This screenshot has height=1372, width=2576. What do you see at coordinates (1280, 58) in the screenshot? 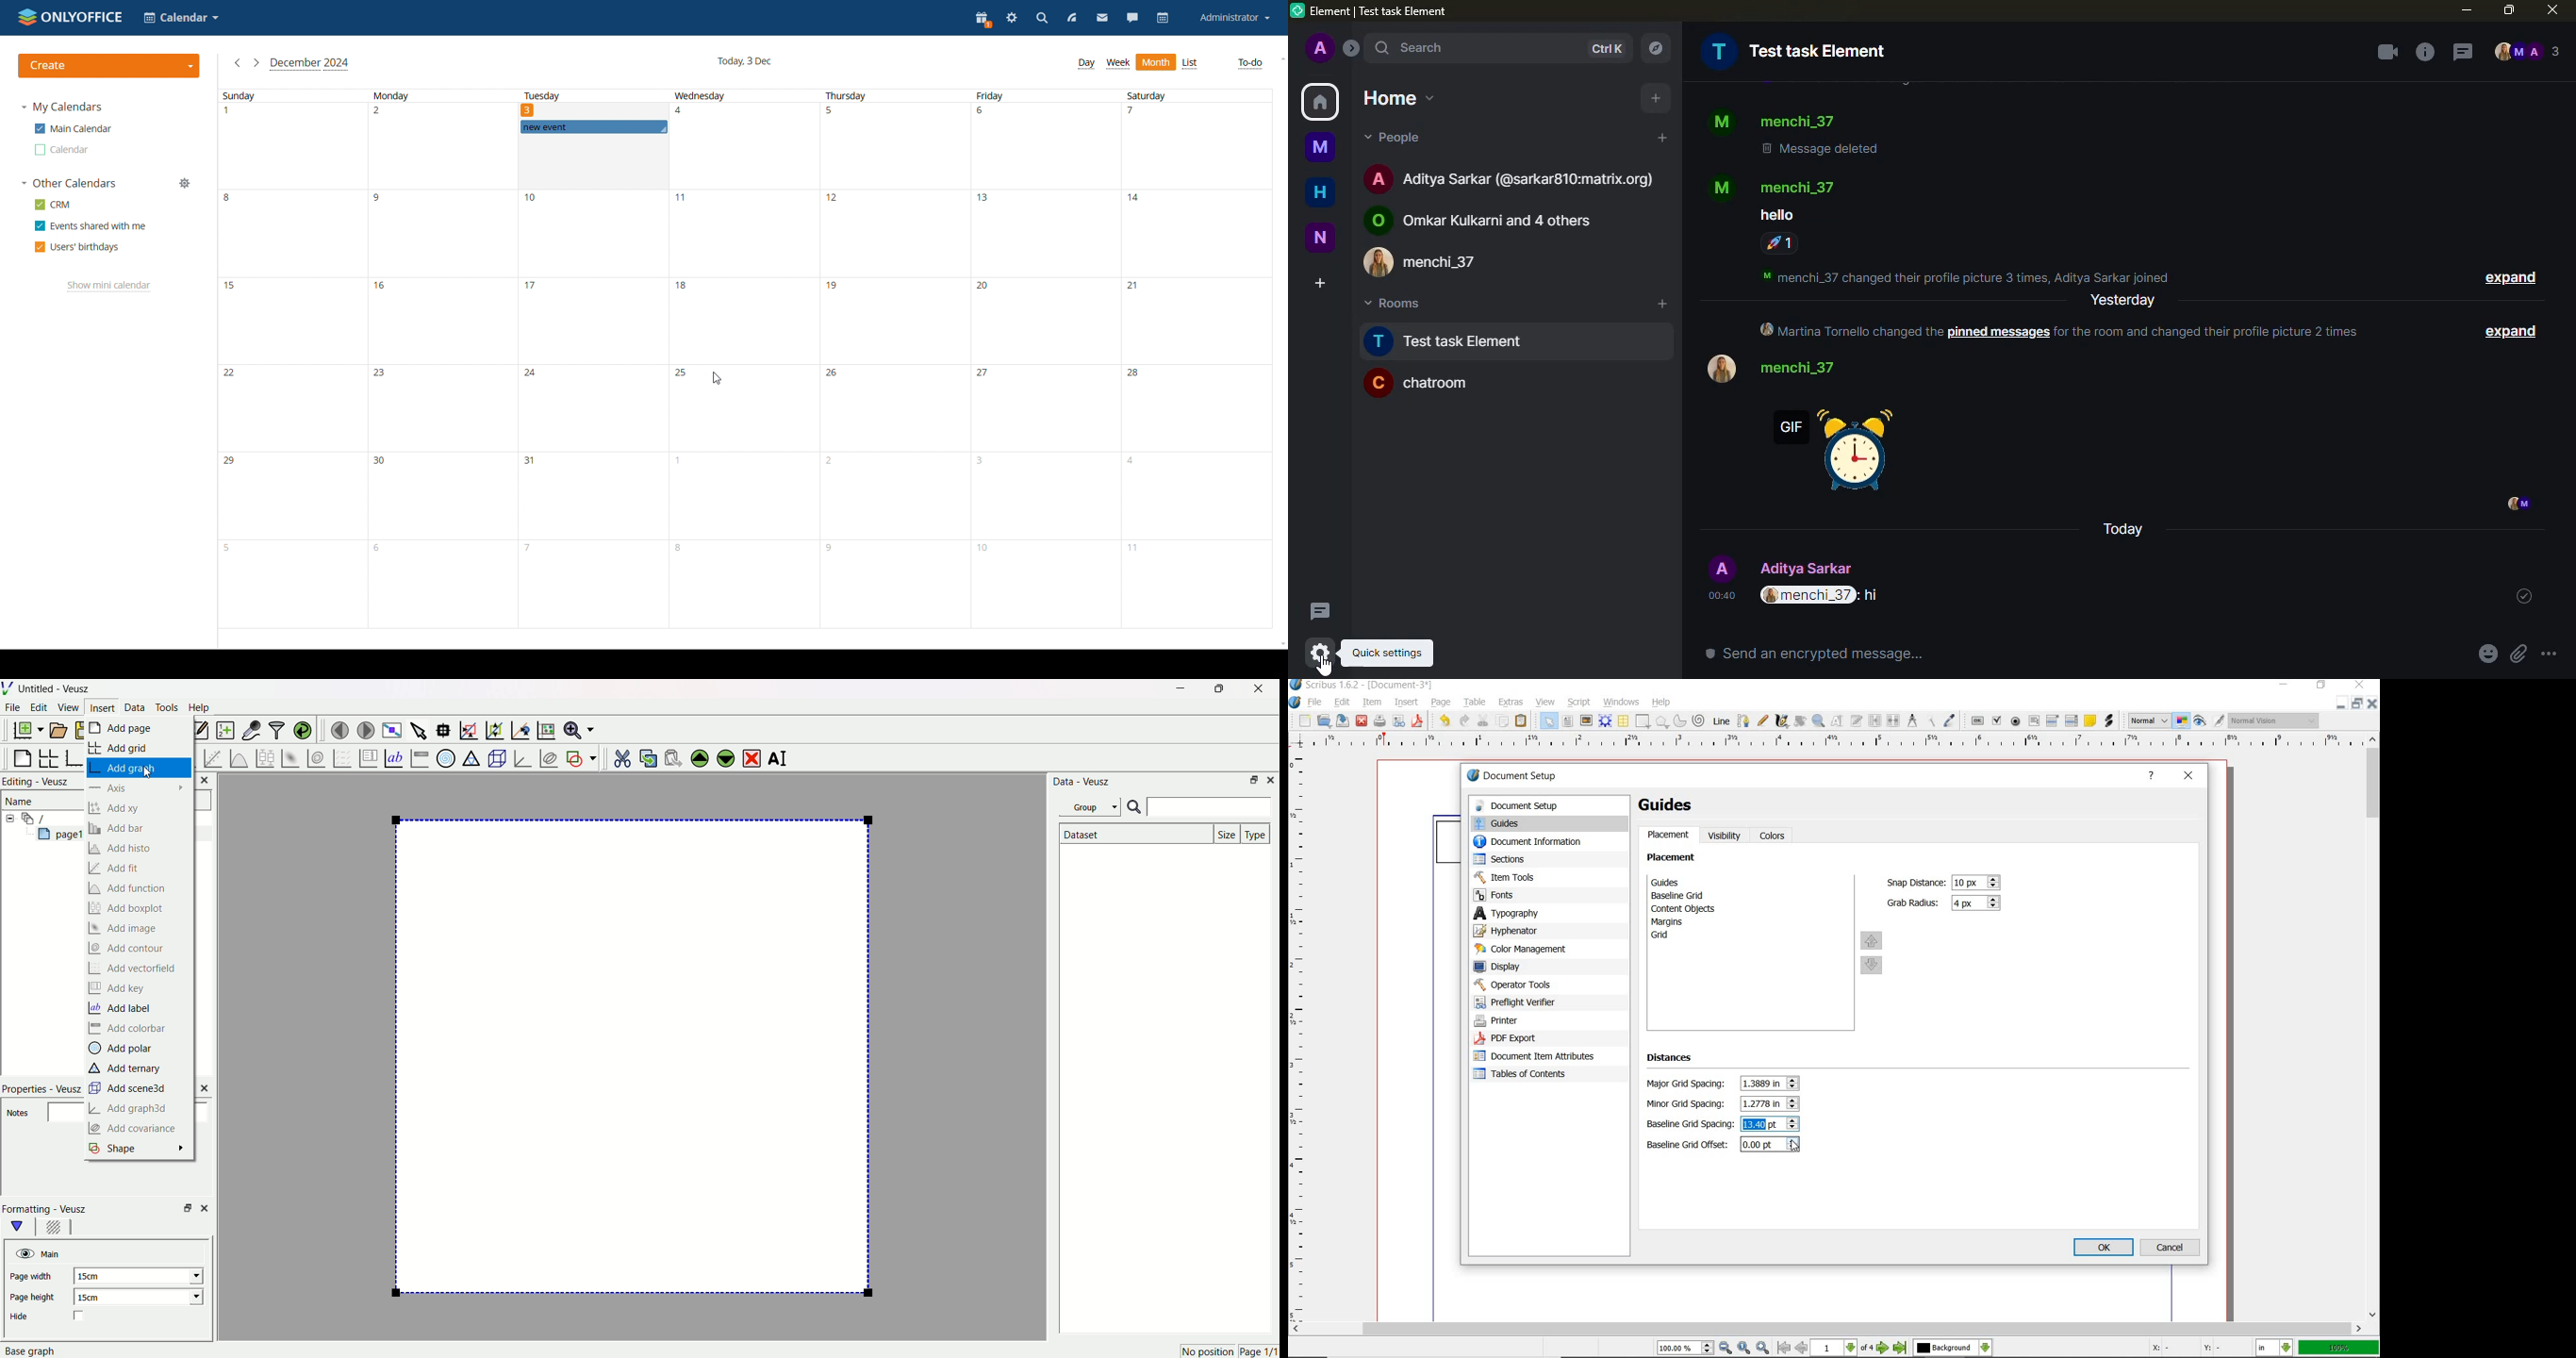
I see `scroll up` at bounding box center [1280, 58].